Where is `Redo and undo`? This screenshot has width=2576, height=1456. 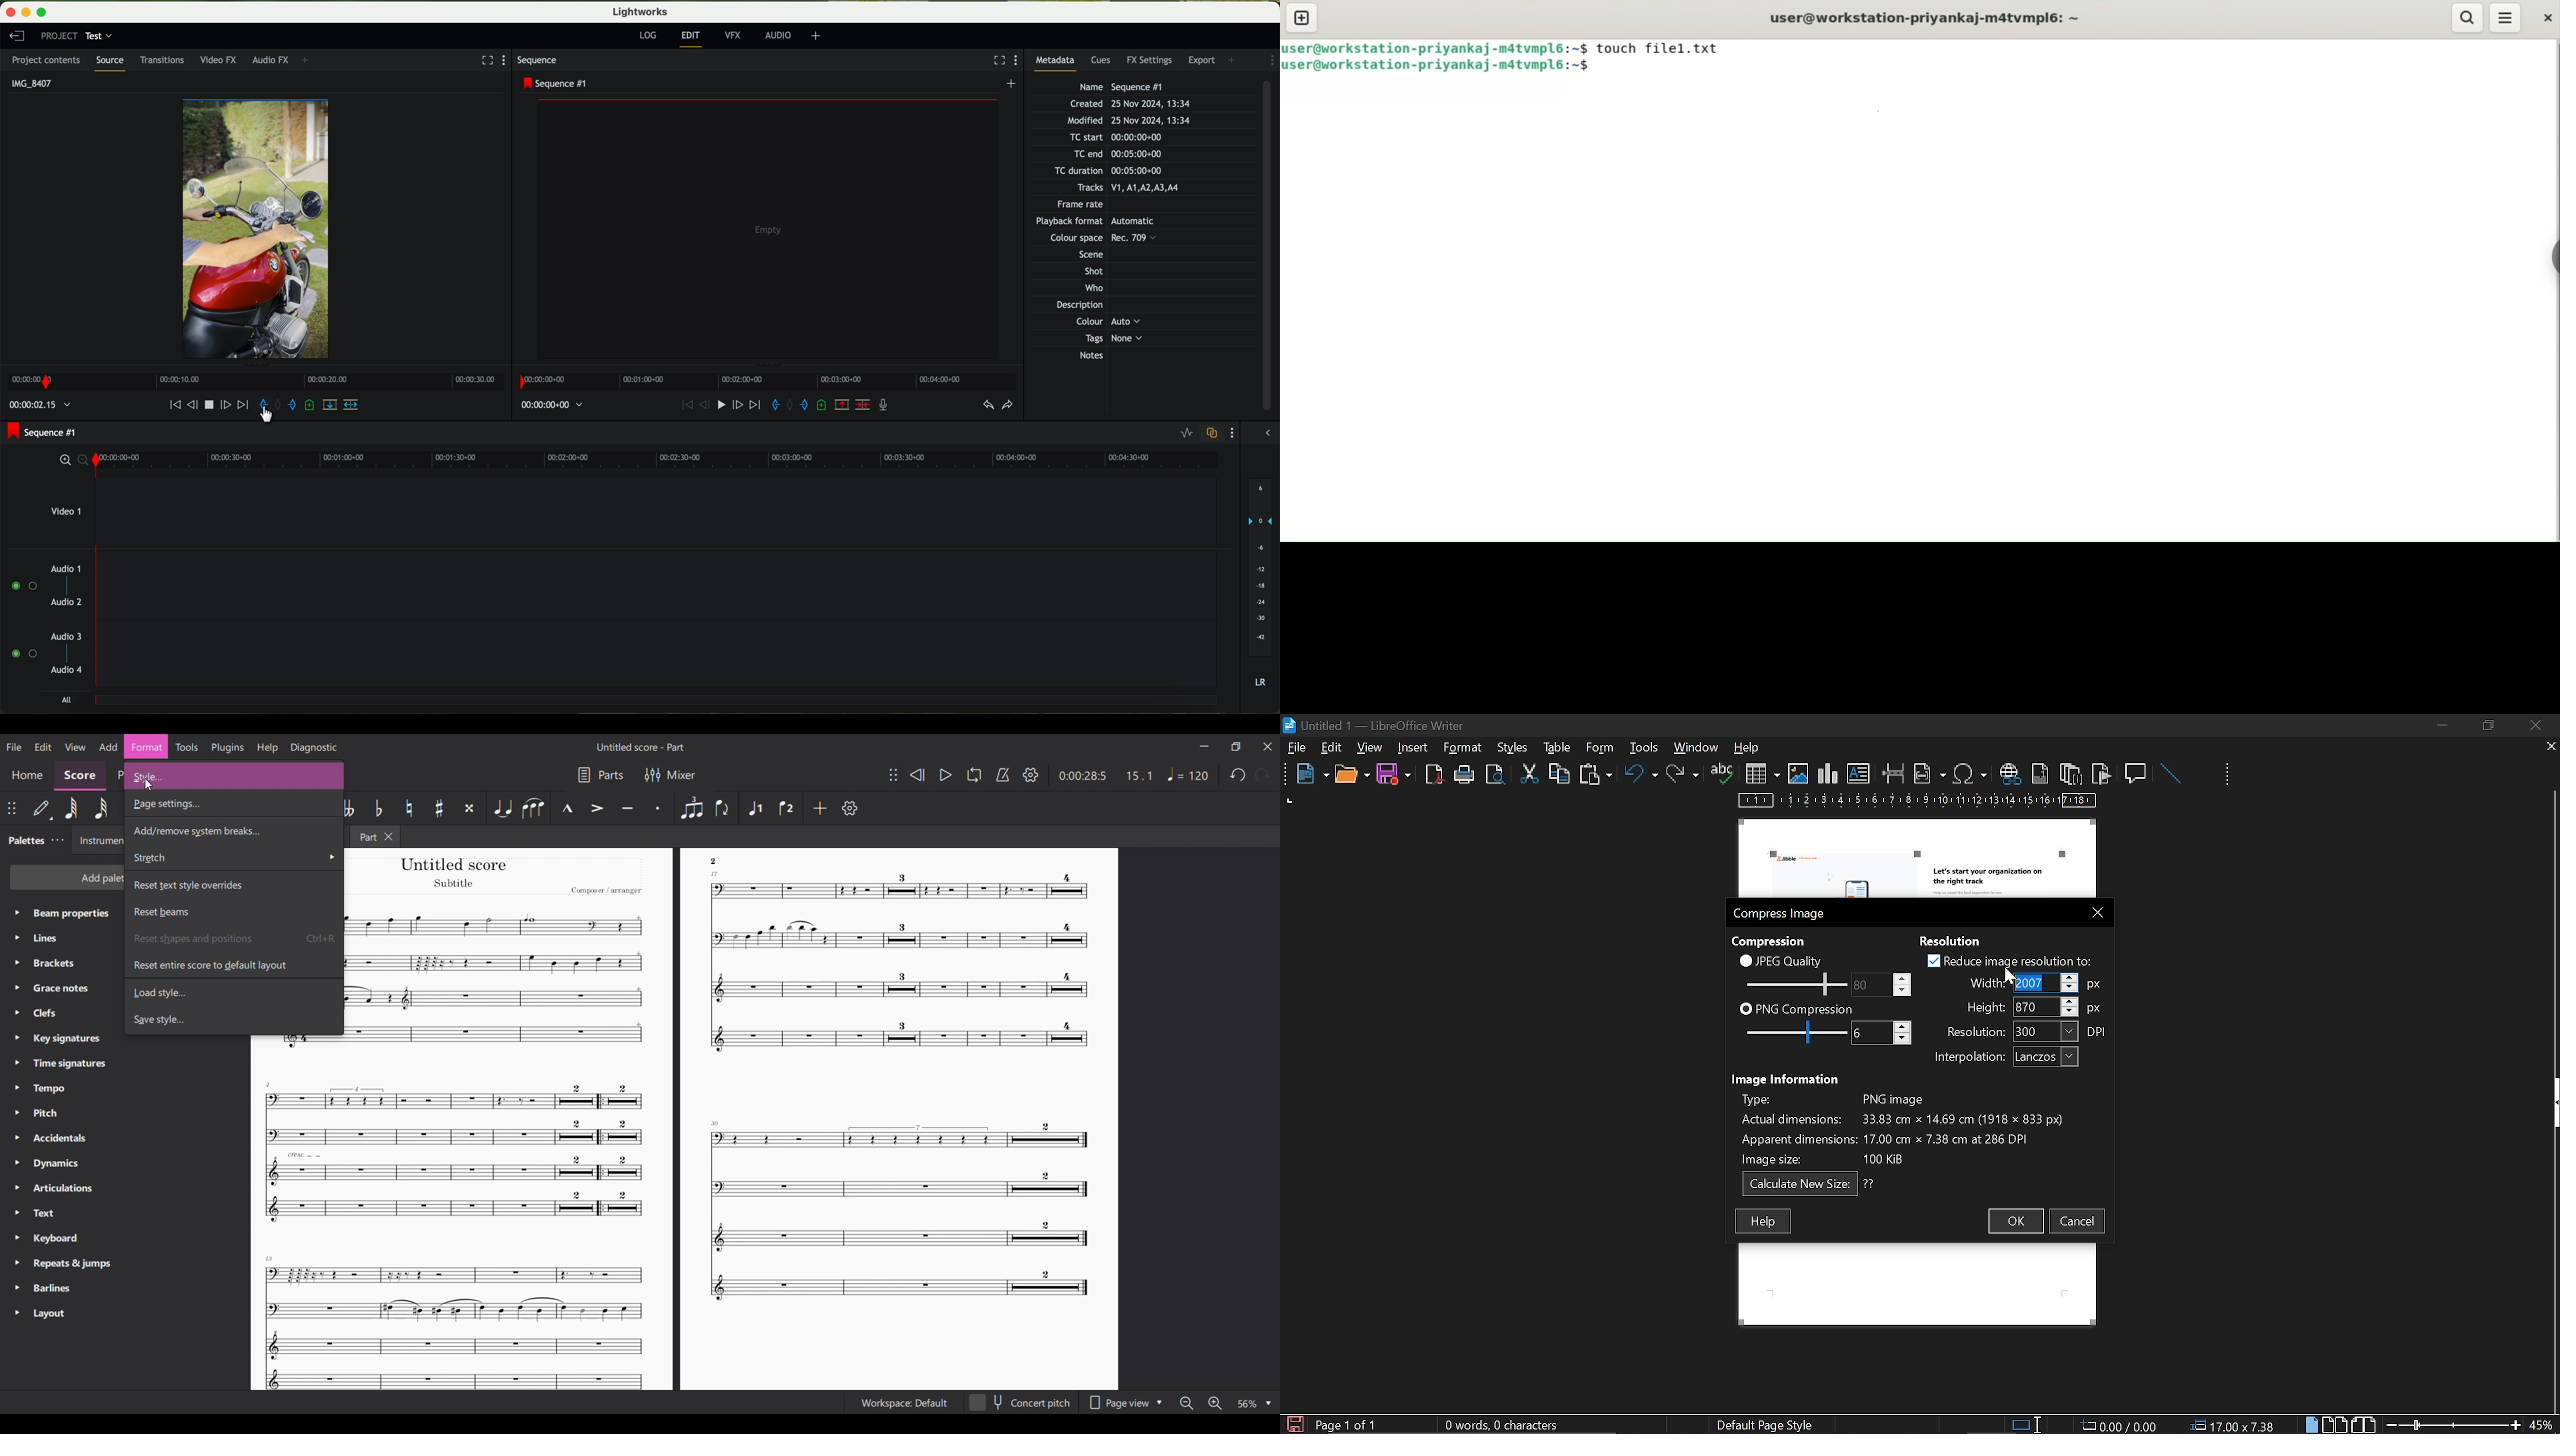 Redo and undo is located at coordinates (1249, 775).